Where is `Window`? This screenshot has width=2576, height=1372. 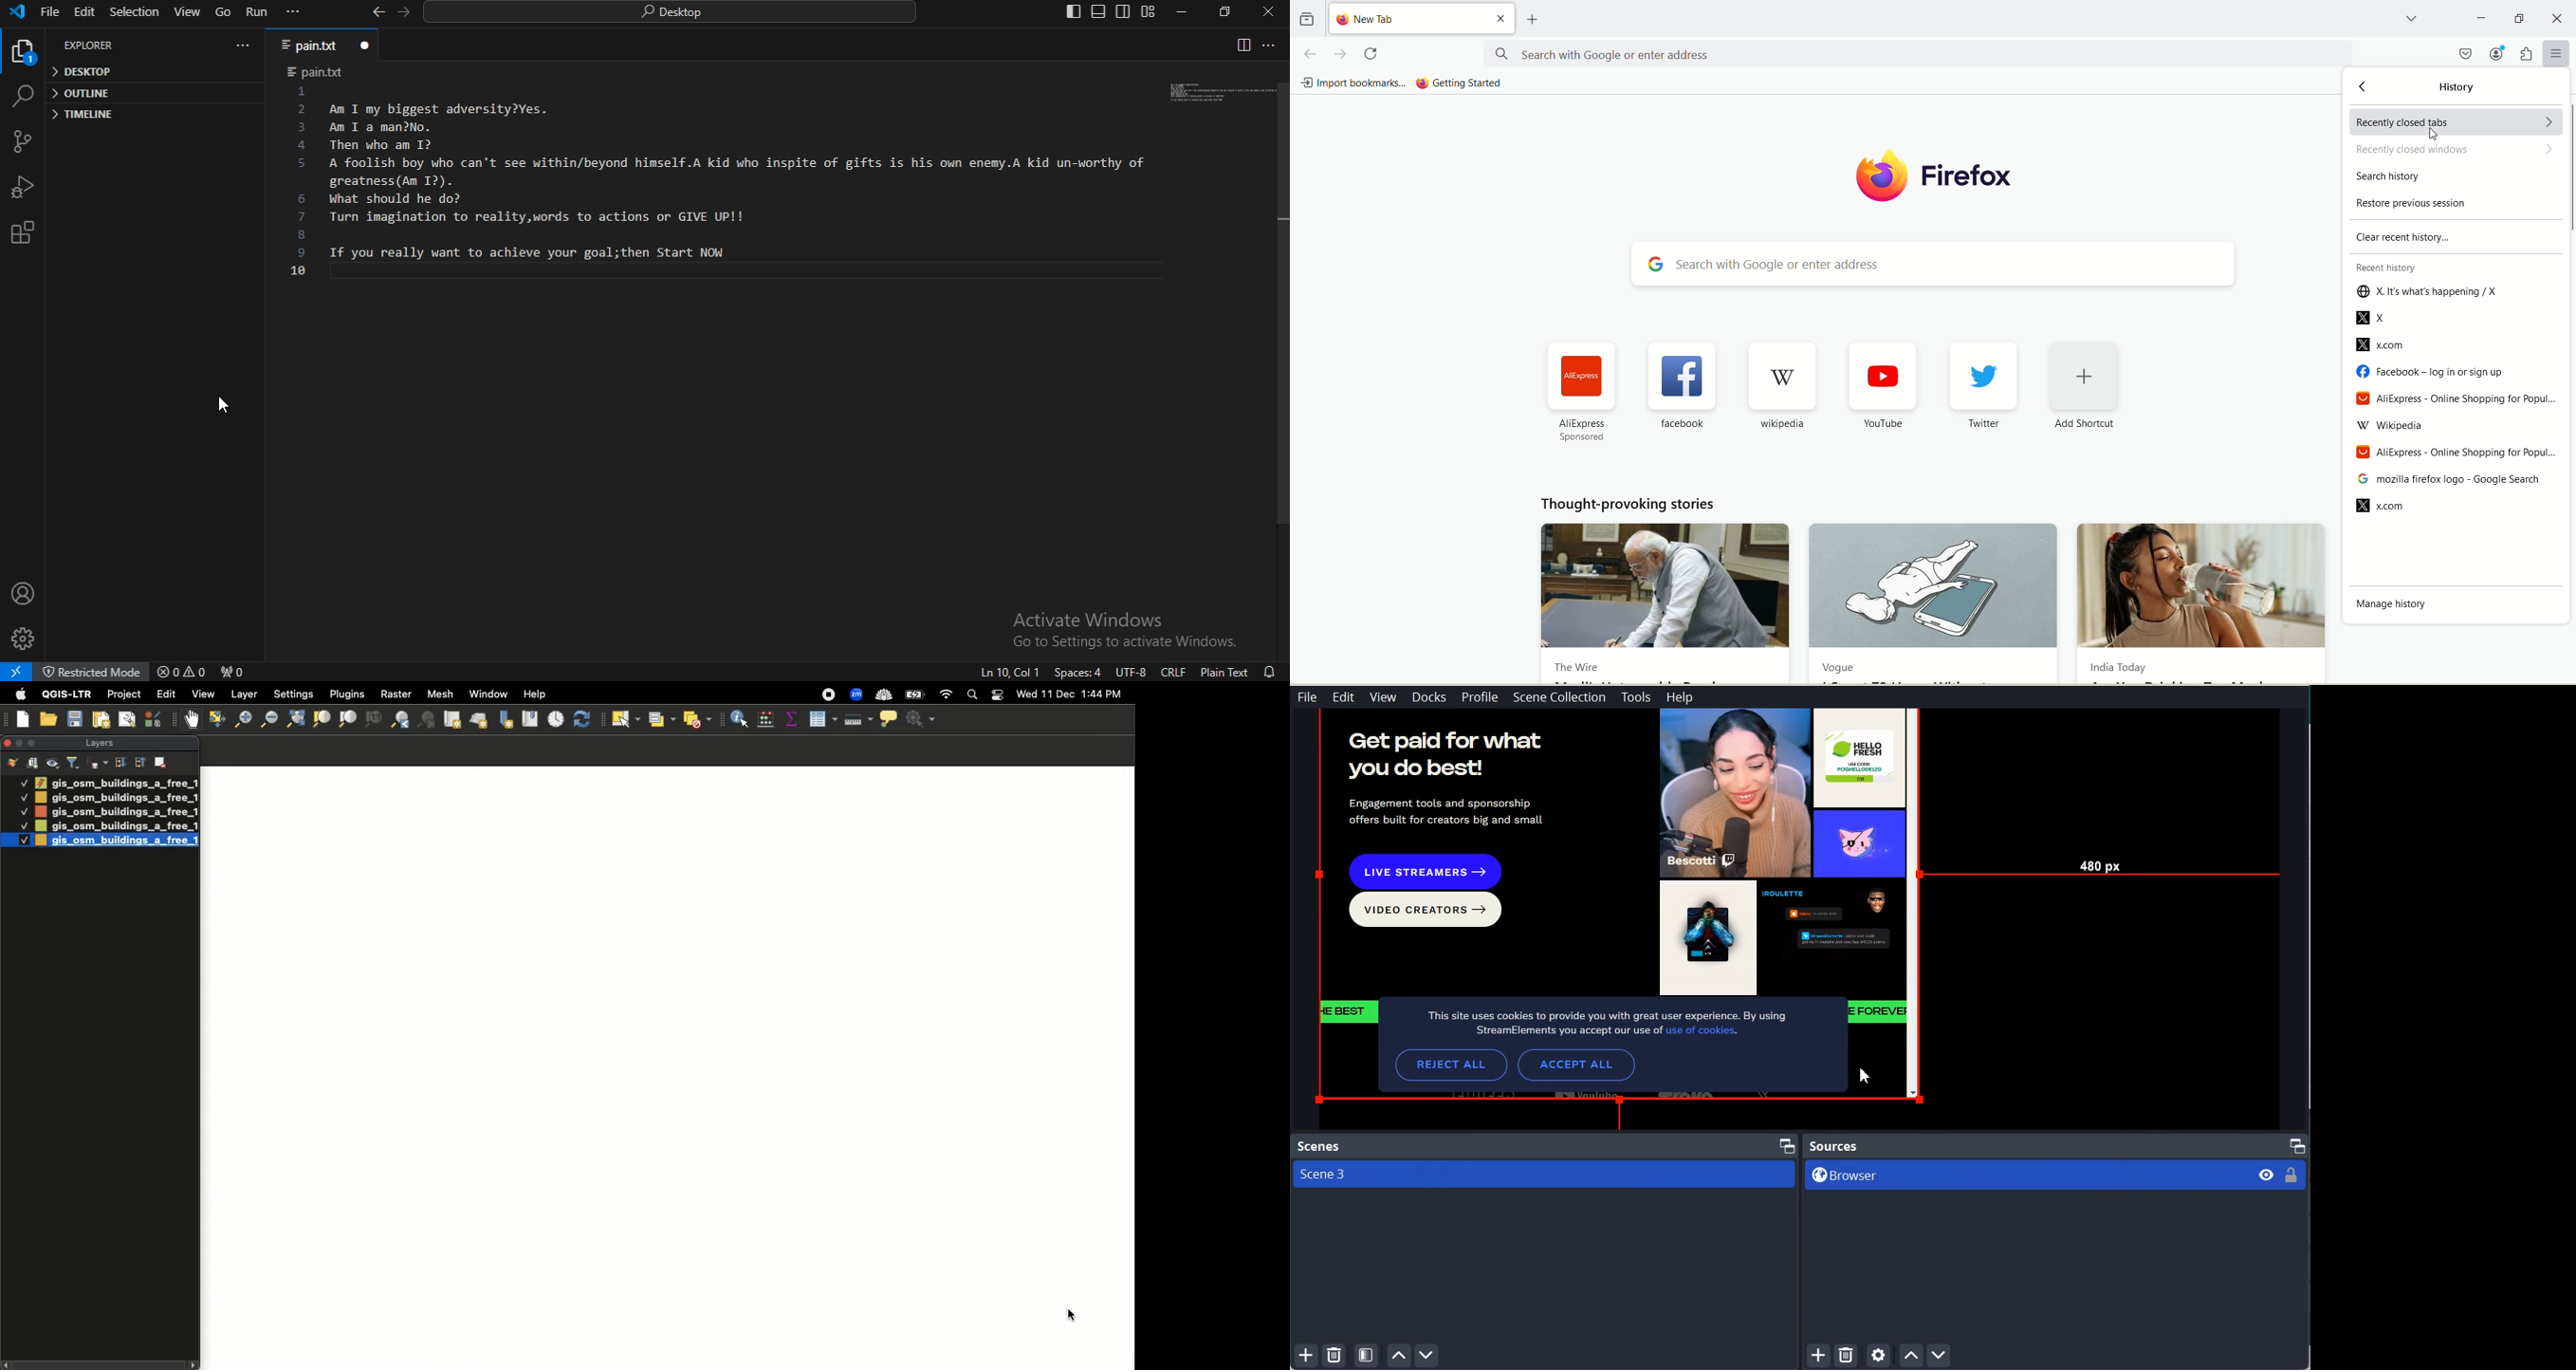 Window is located at coordinates (488, 694).